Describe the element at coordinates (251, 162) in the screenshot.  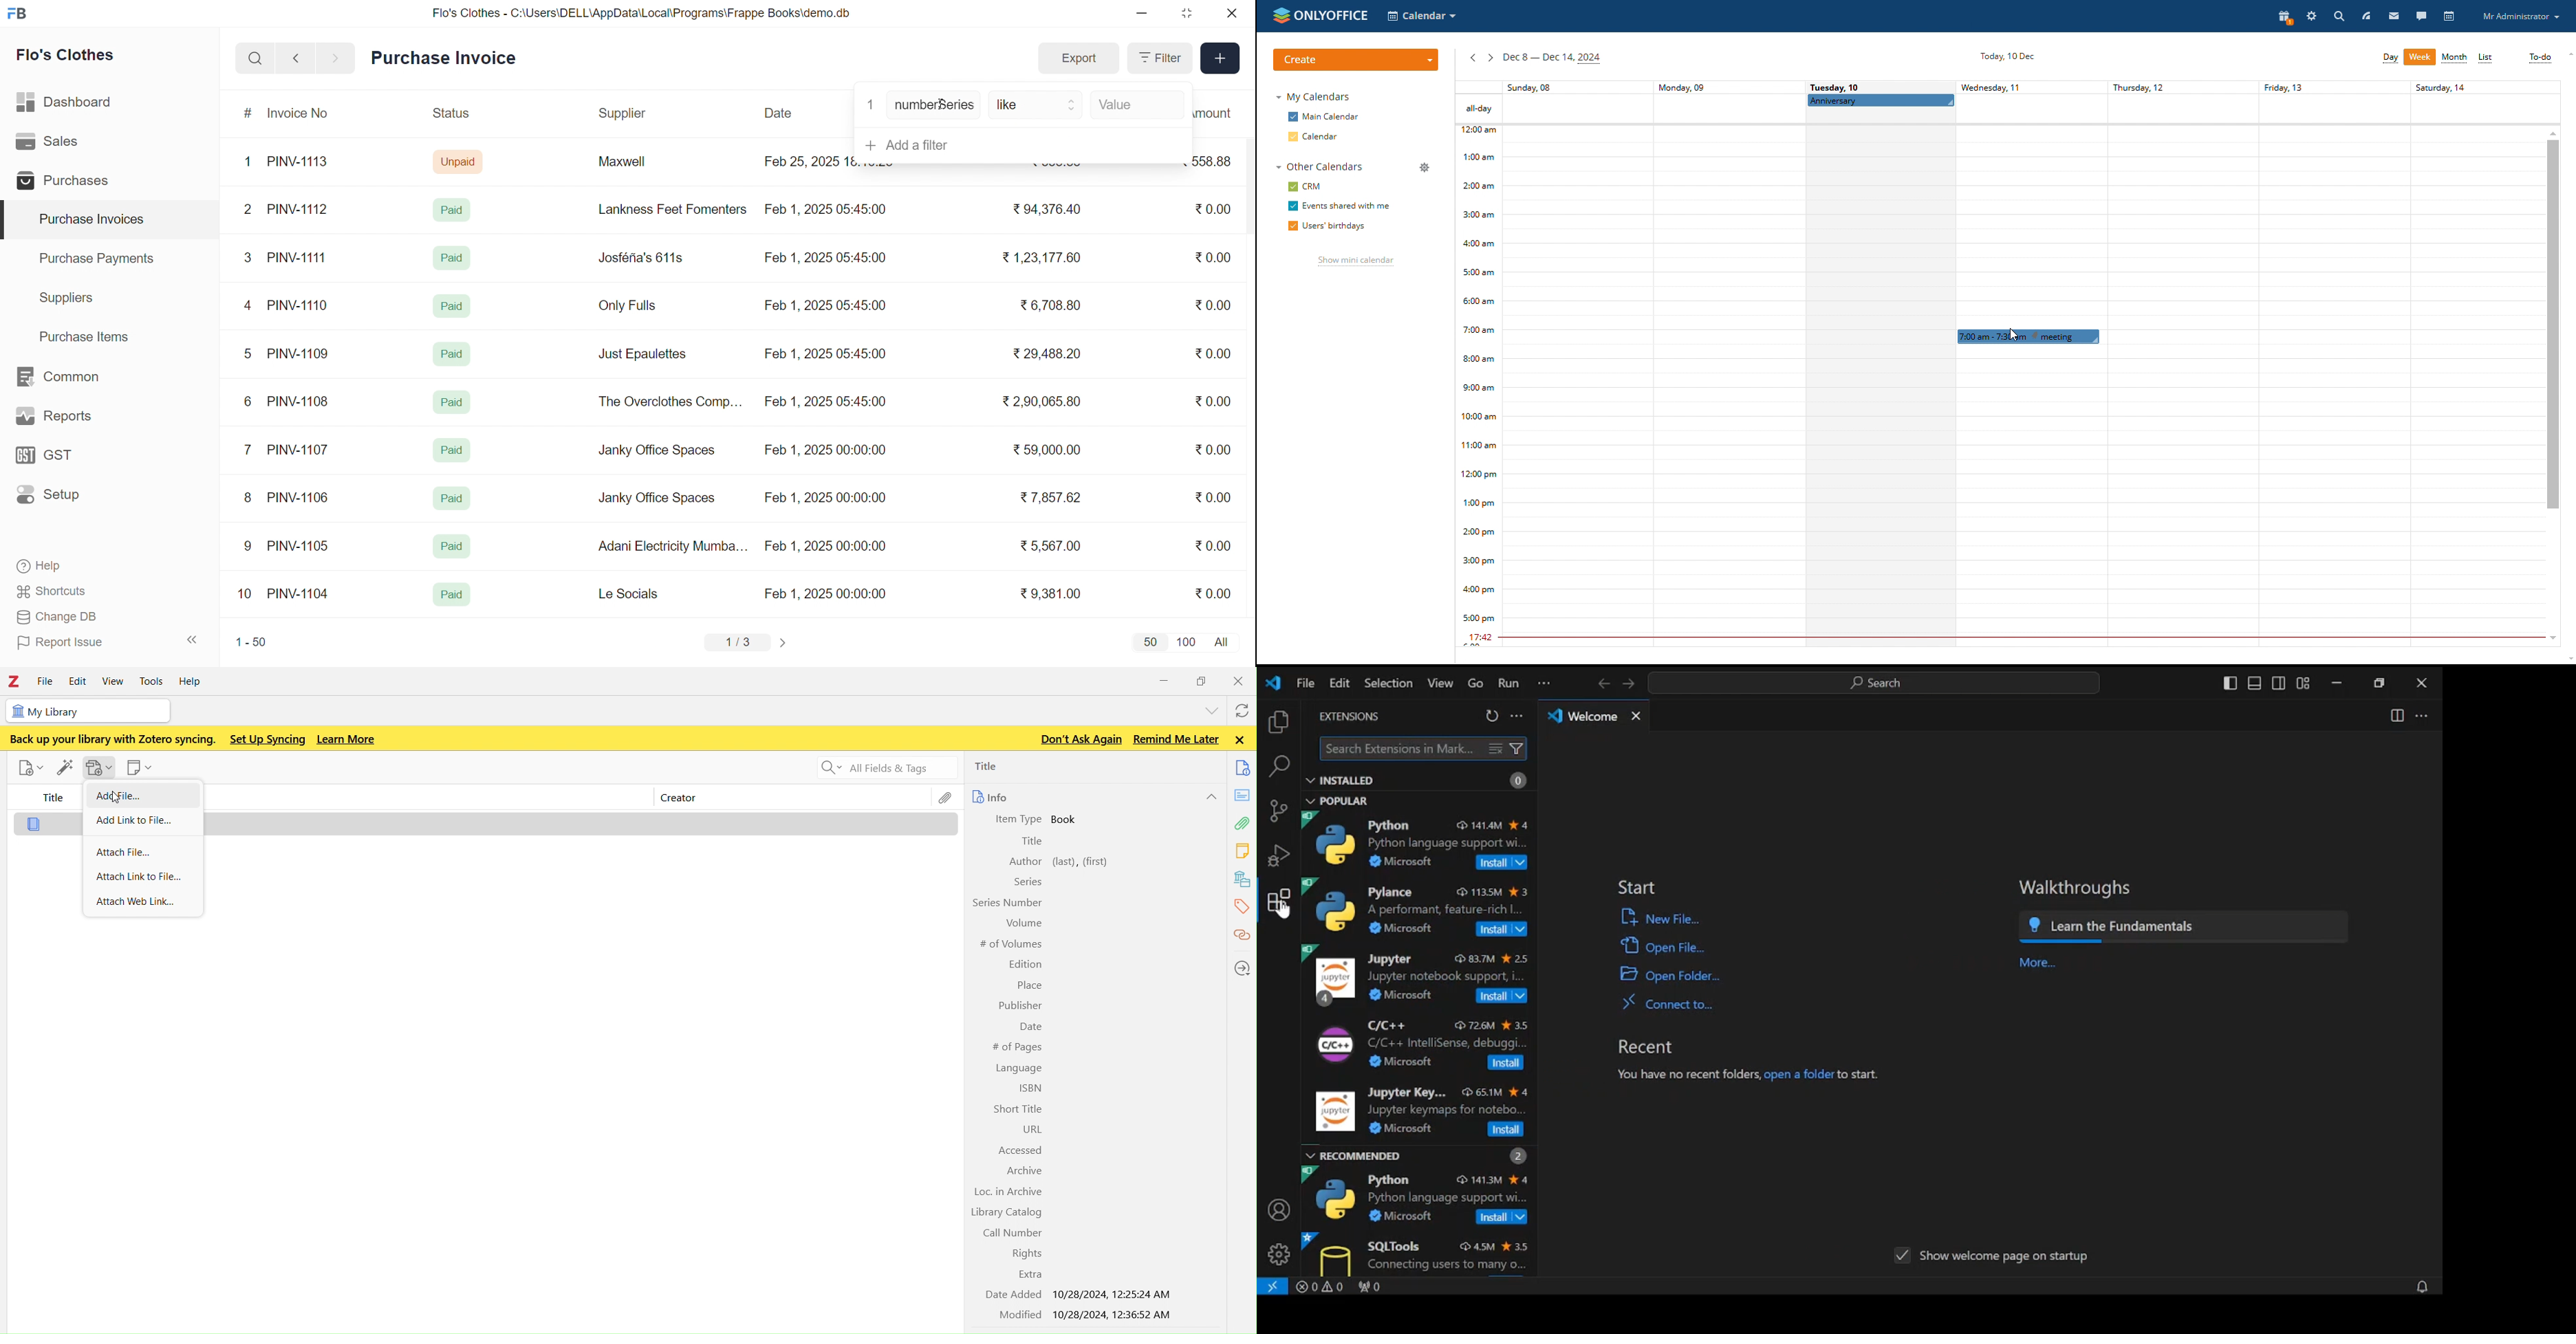
I see `1` at that location.